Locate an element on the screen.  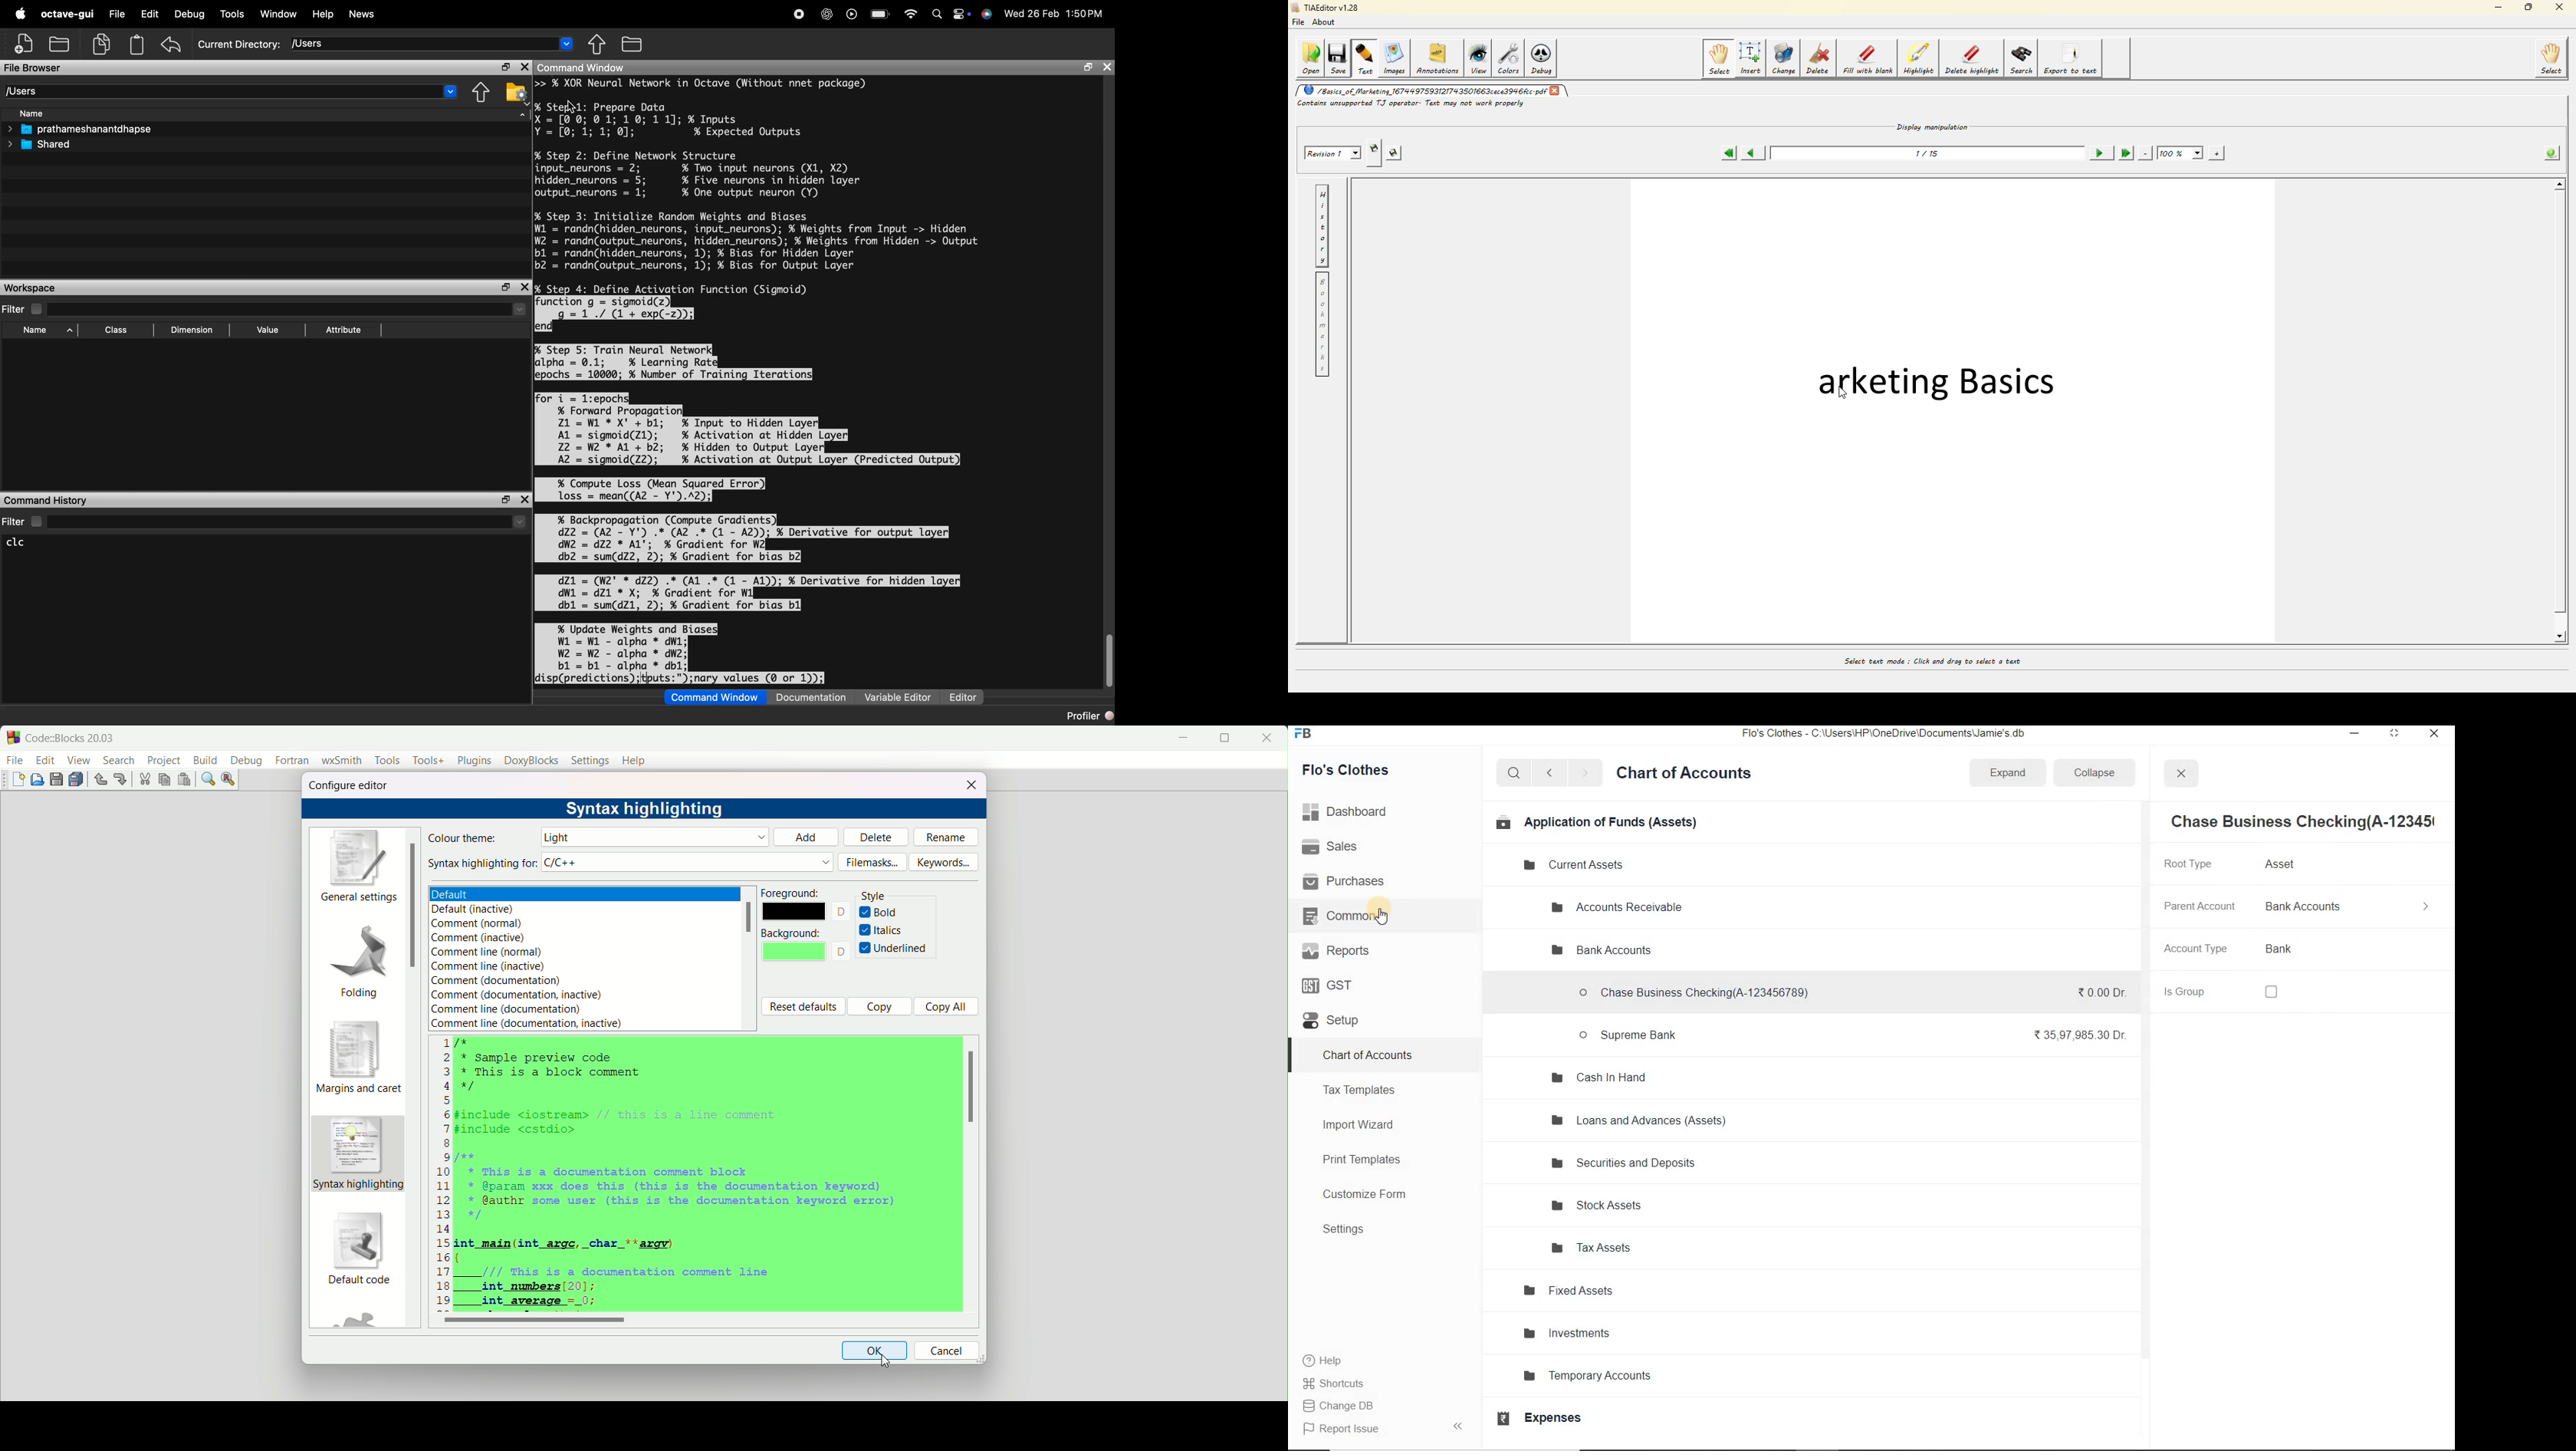
Chase Business Checking(A-12345! is located at coordinates (2303, 820).